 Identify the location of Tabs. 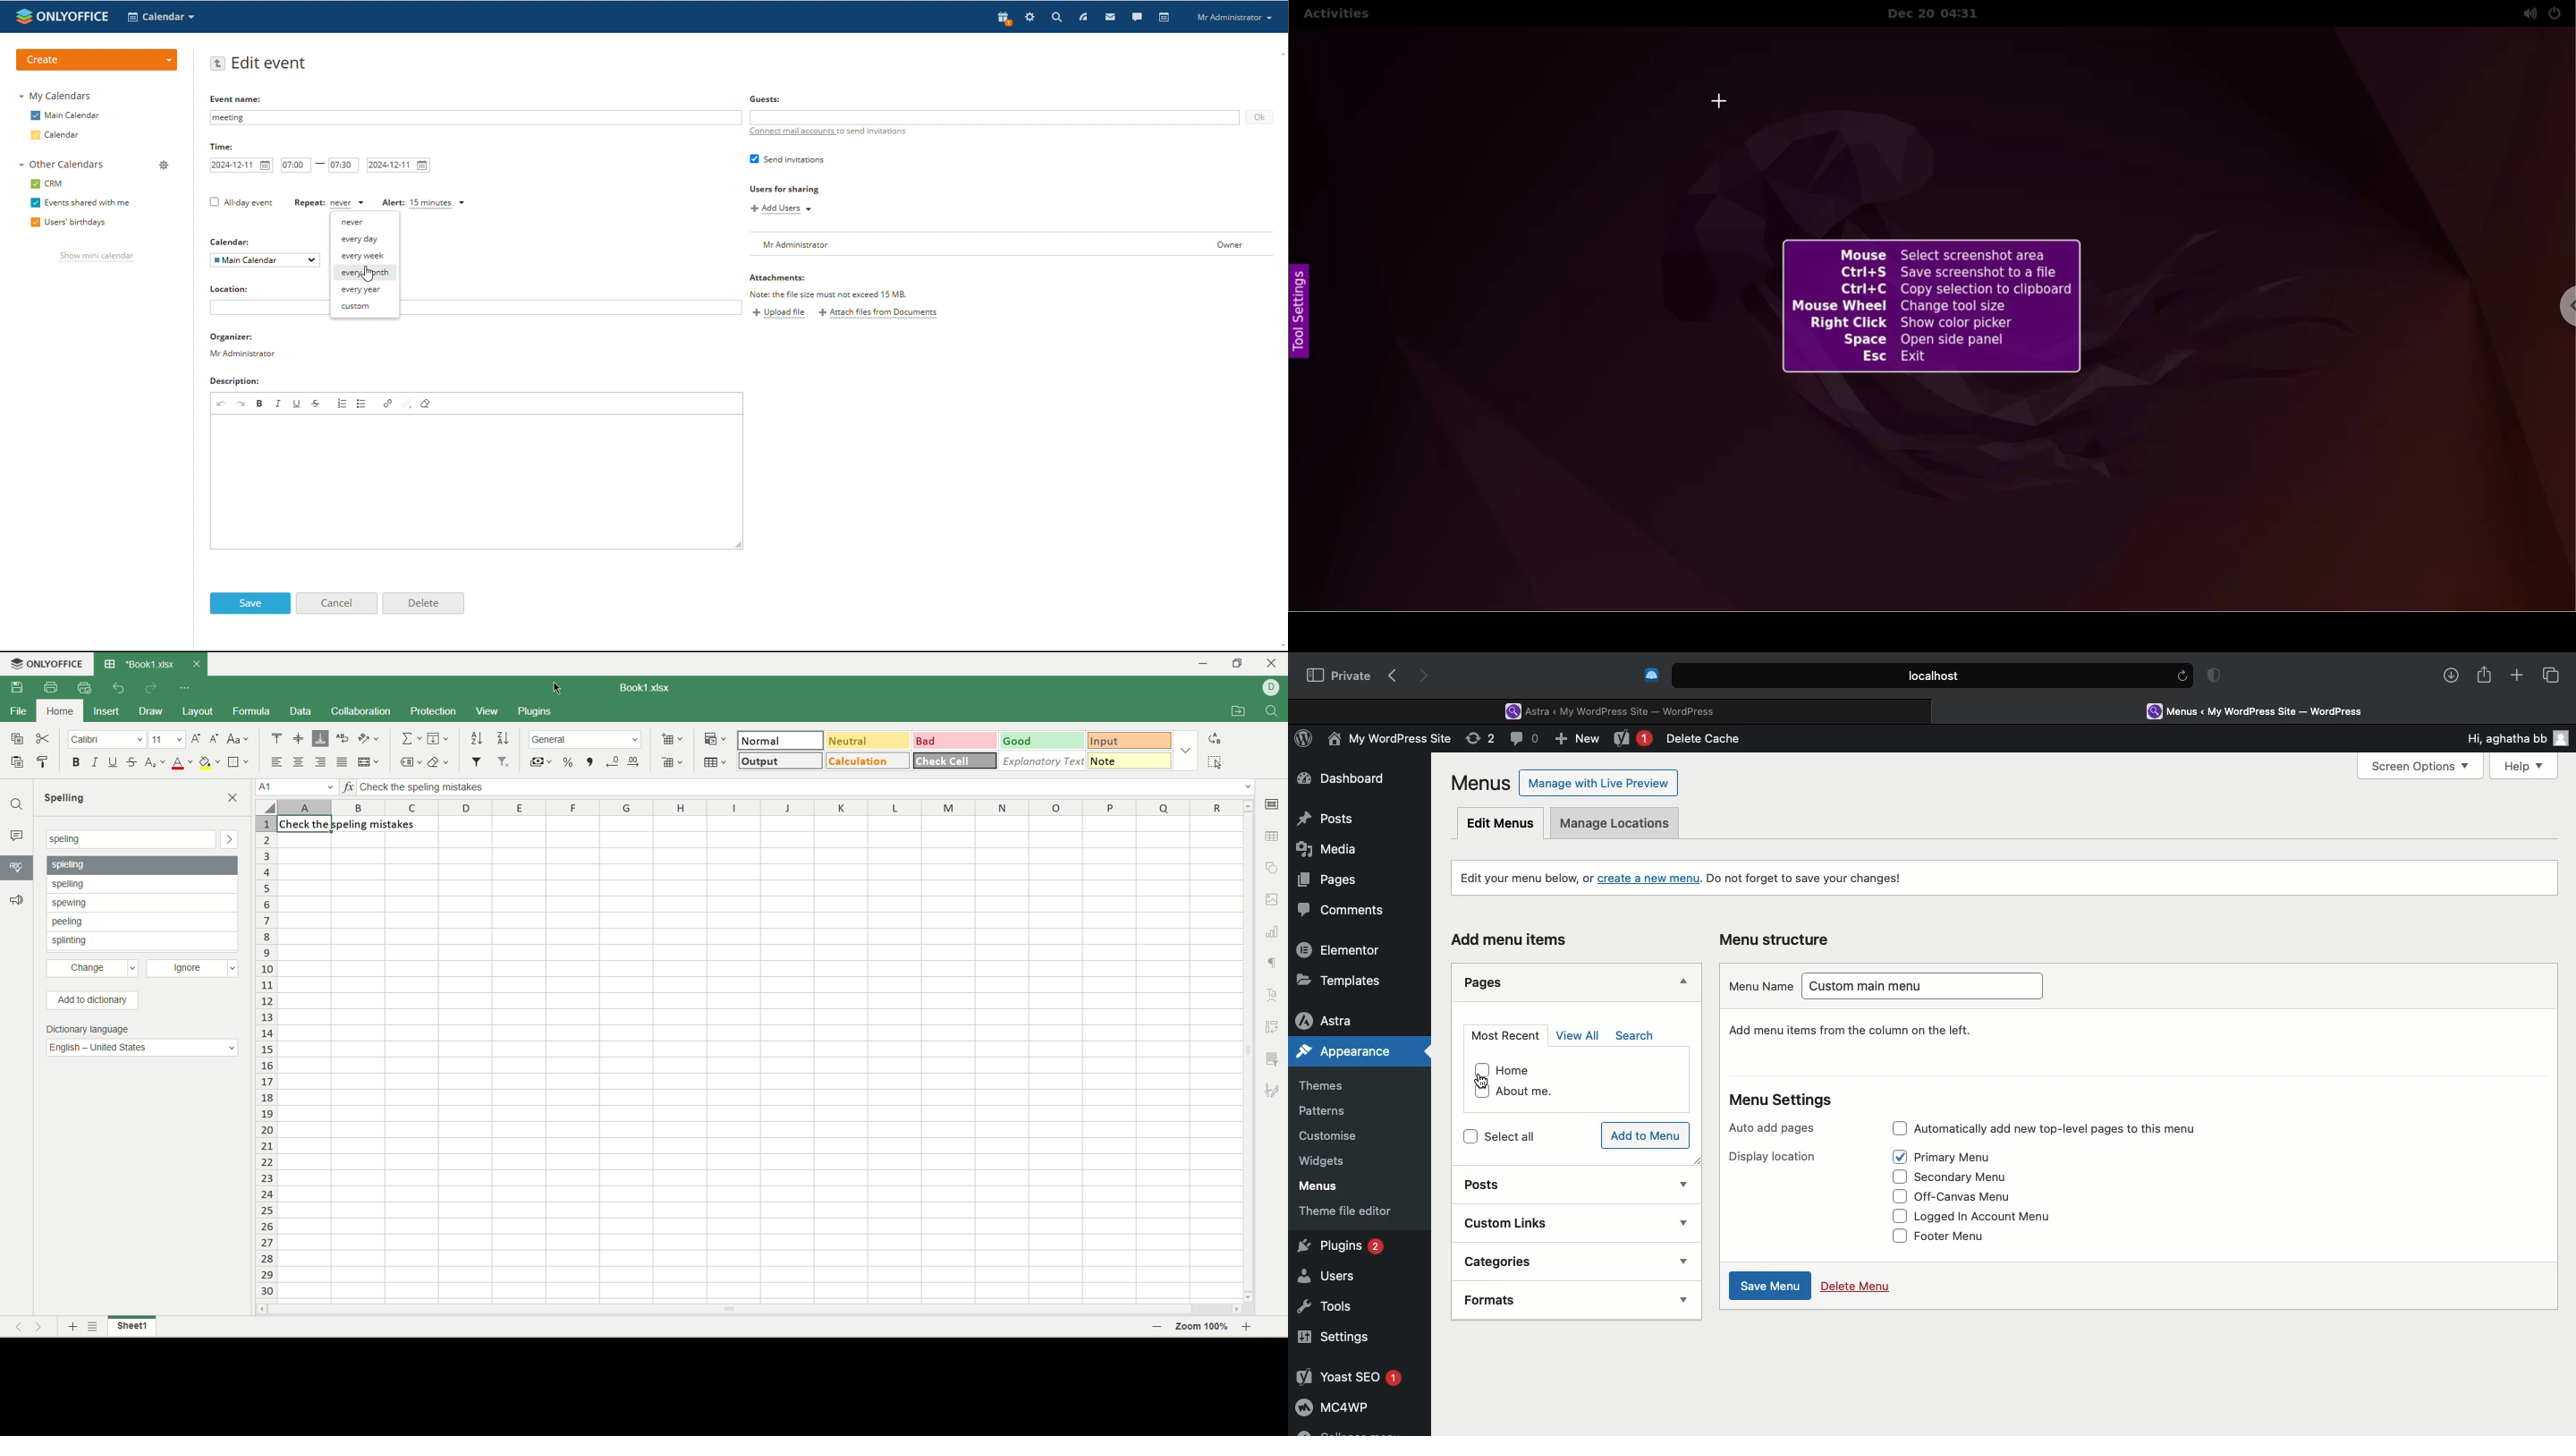
(2552, 675).